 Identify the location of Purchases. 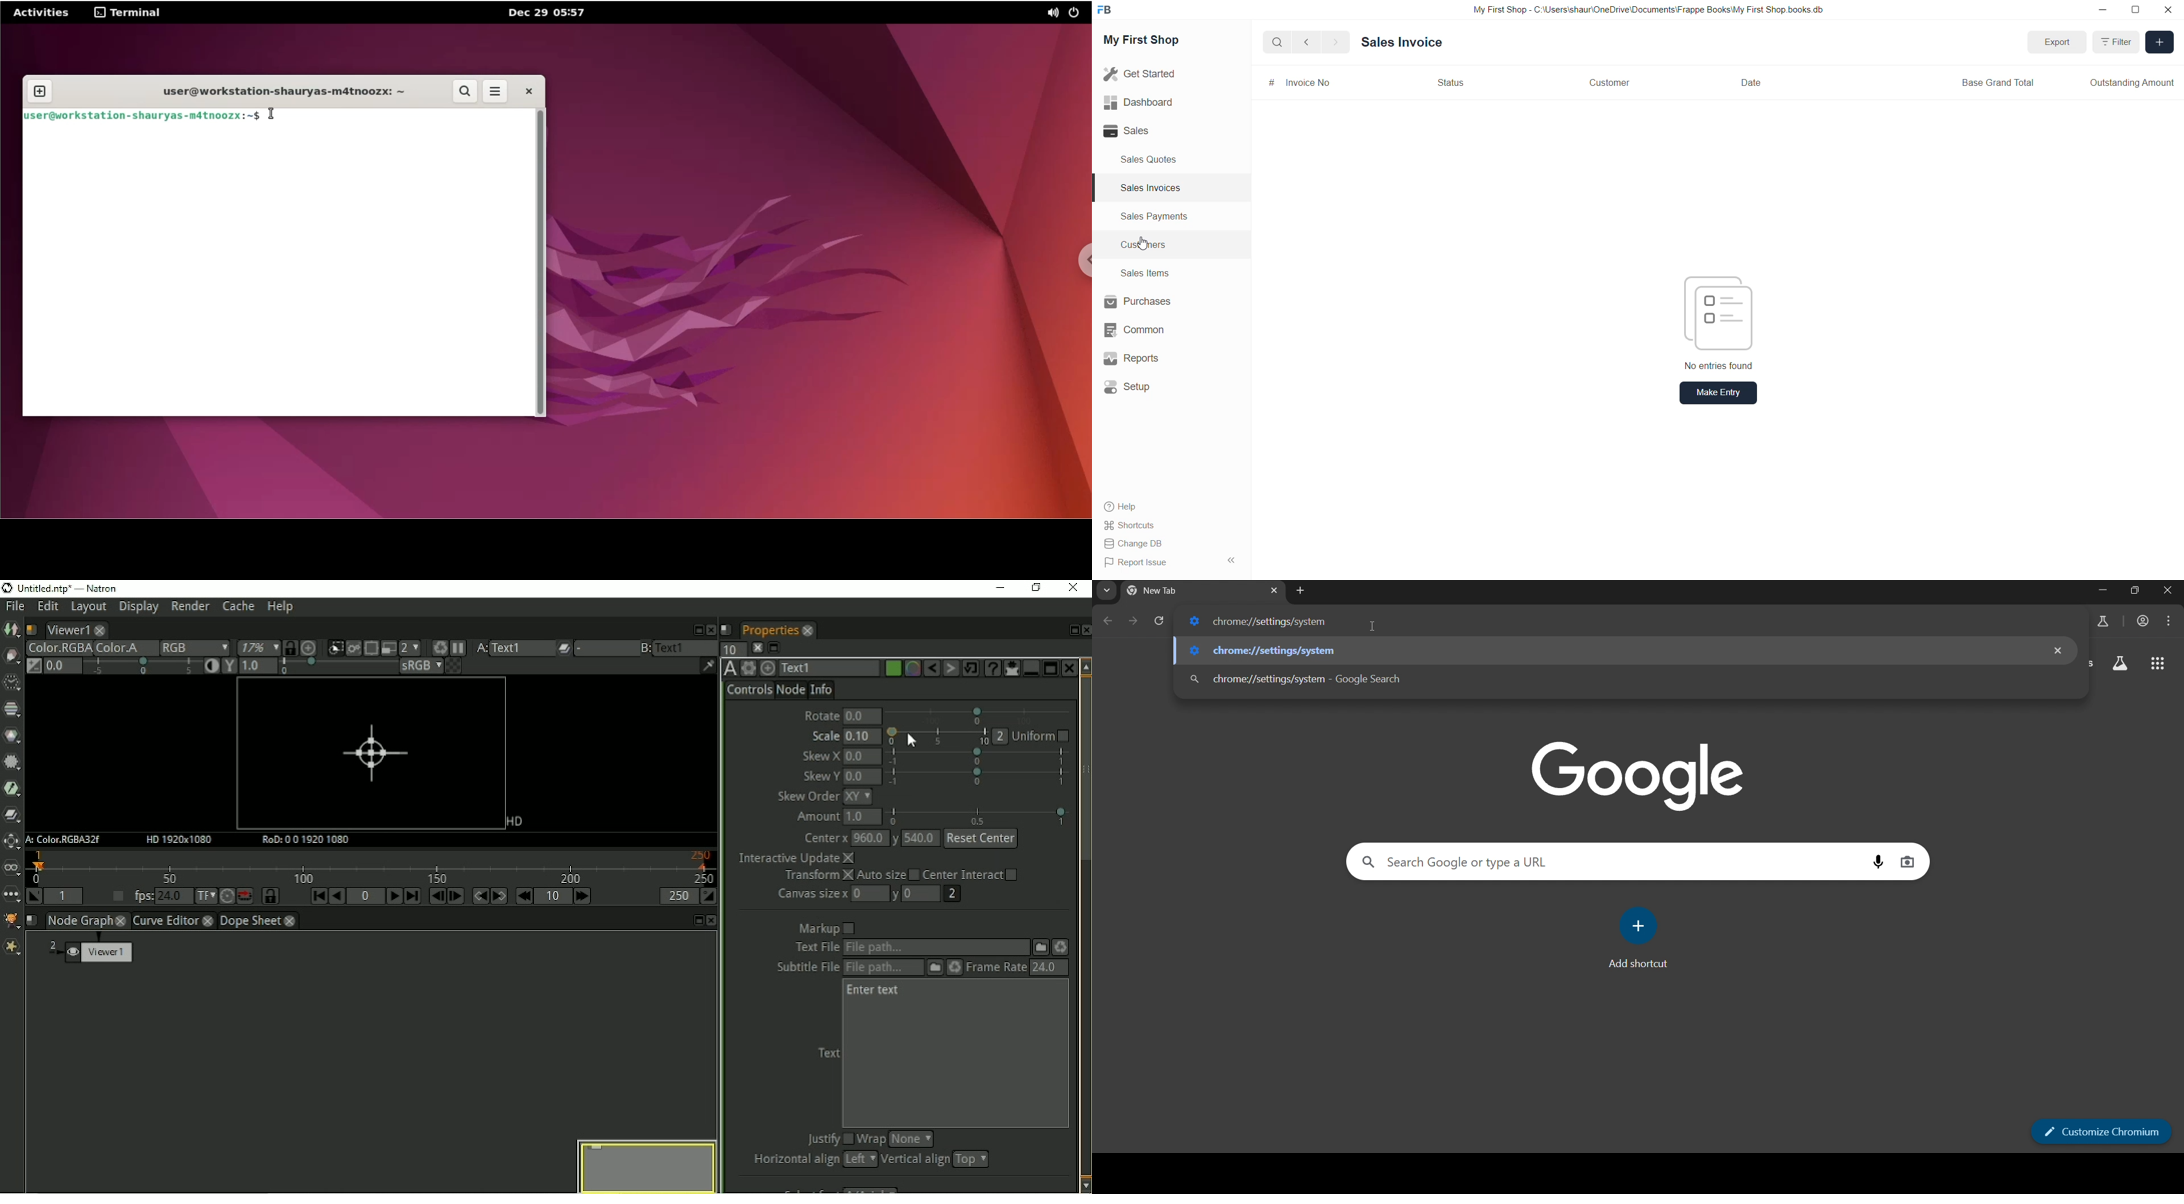
(1138, 302).